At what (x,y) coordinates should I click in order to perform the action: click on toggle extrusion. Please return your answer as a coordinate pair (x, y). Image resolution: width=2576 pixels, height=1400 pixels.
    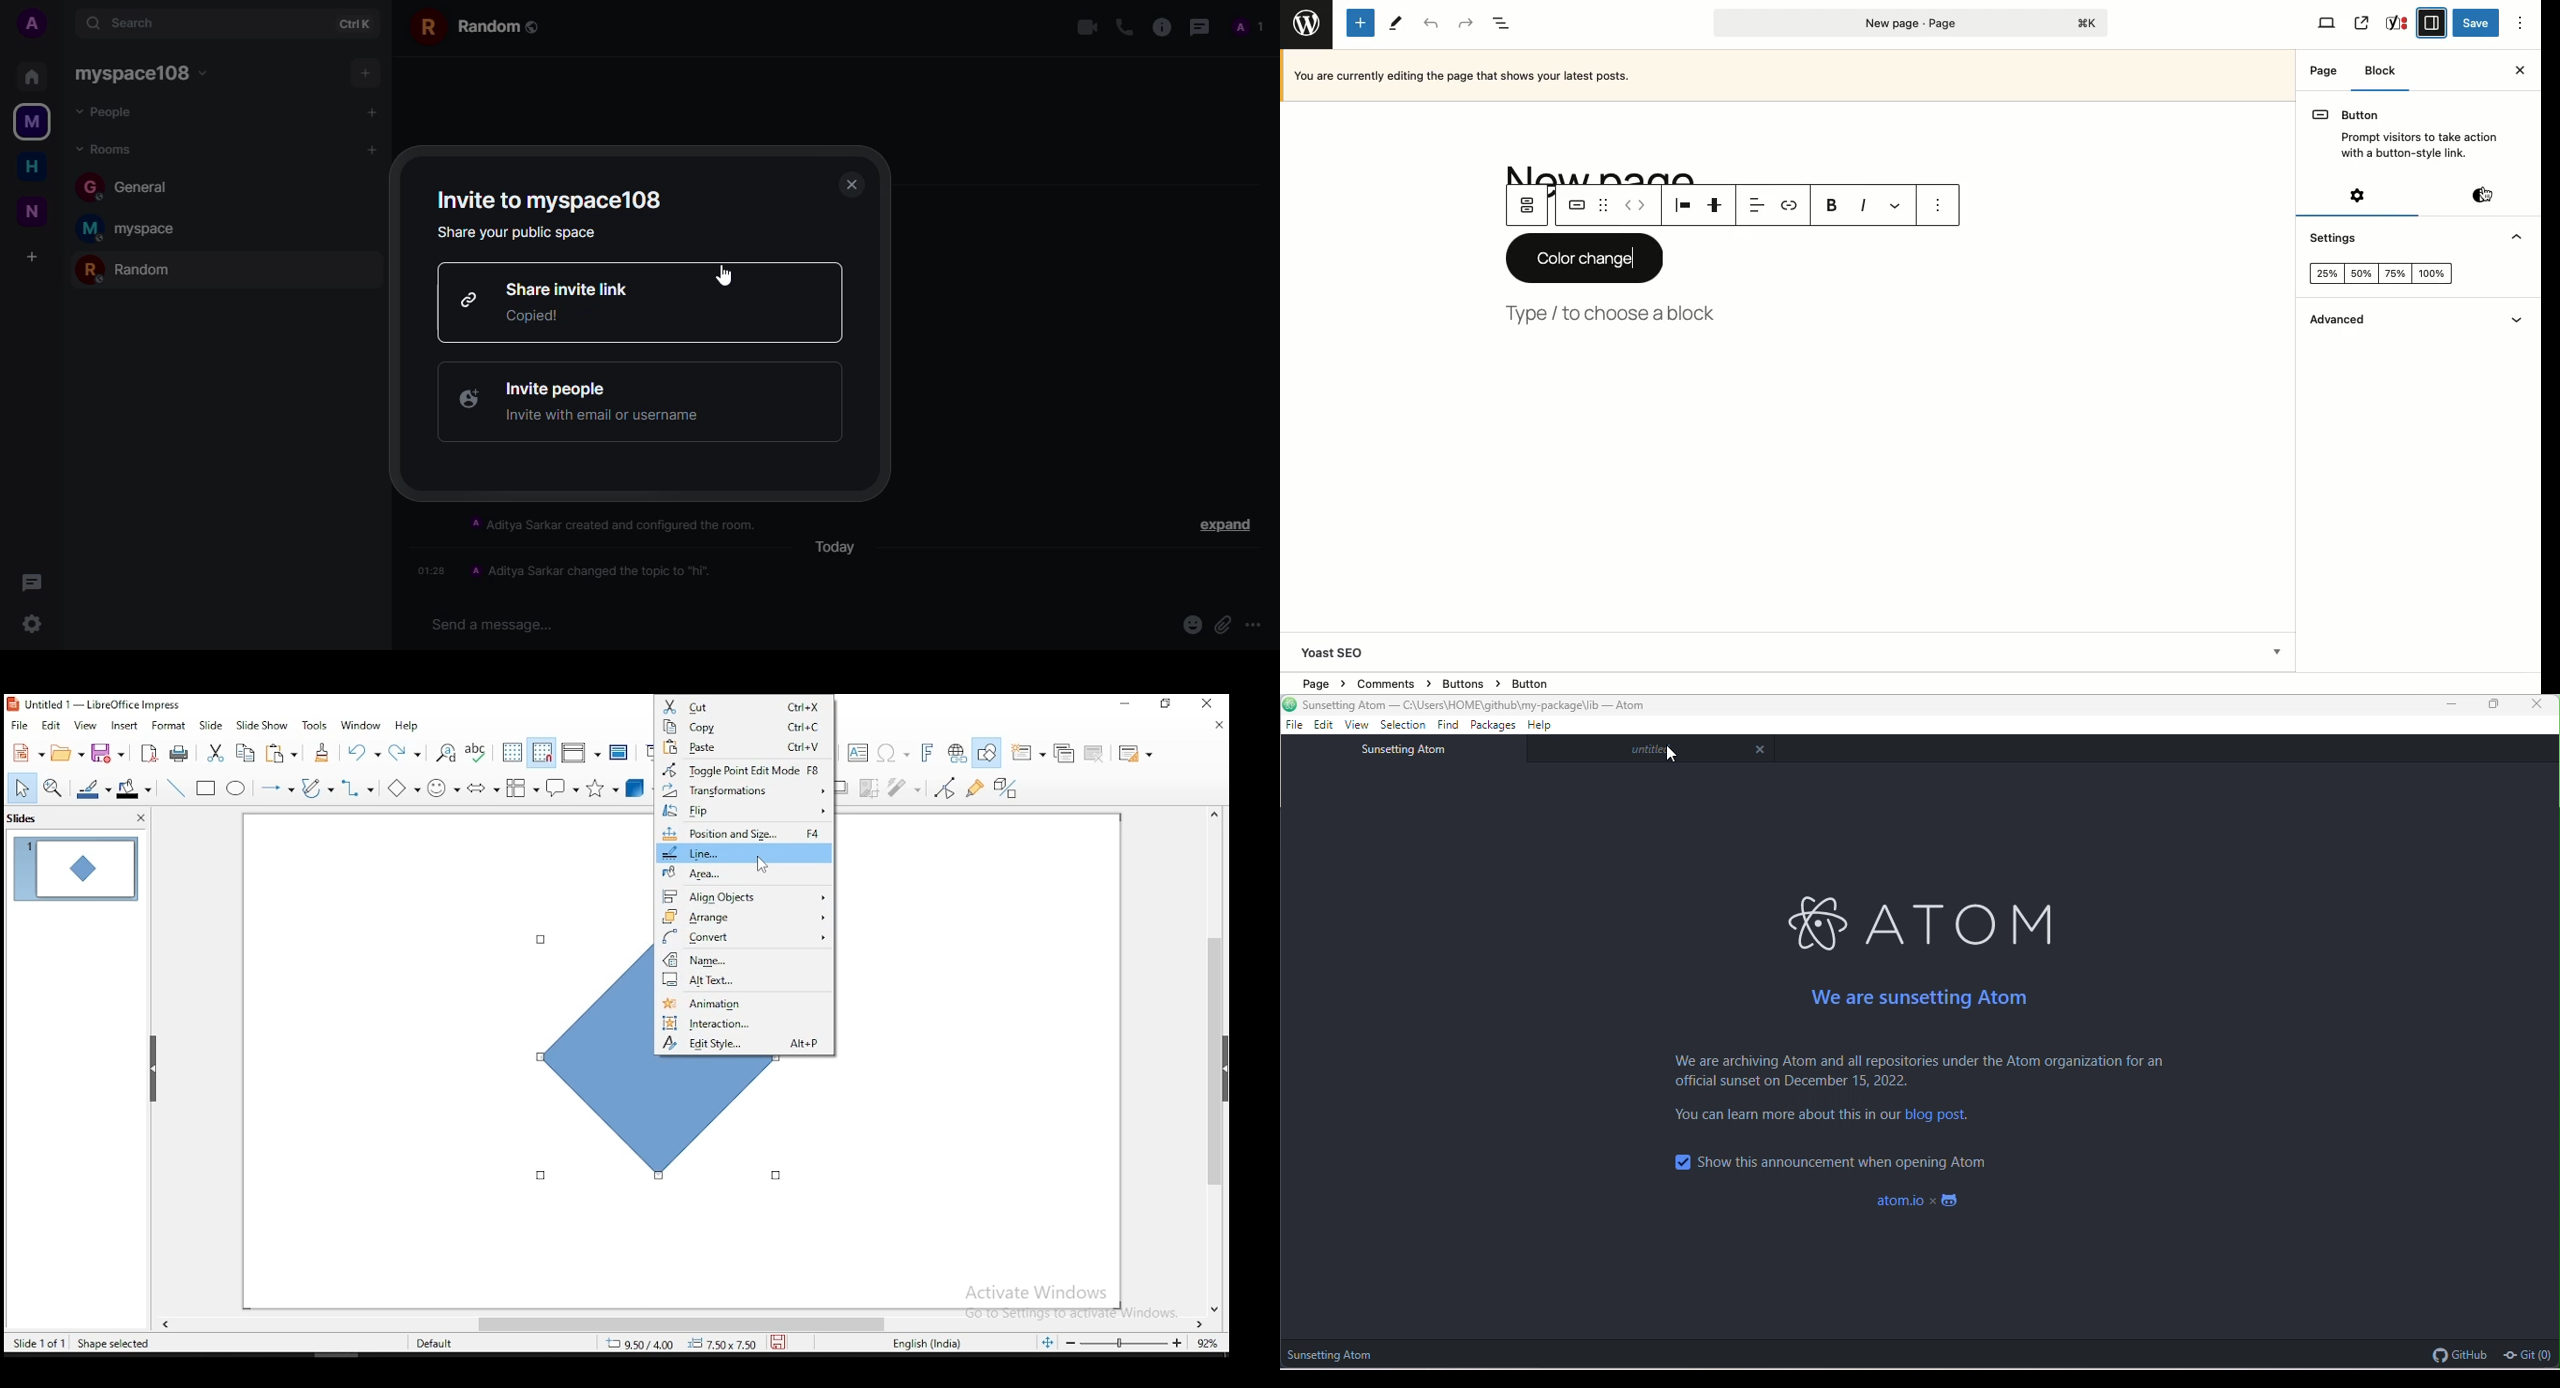
    Looking at the image, I should click on (1007, 789).